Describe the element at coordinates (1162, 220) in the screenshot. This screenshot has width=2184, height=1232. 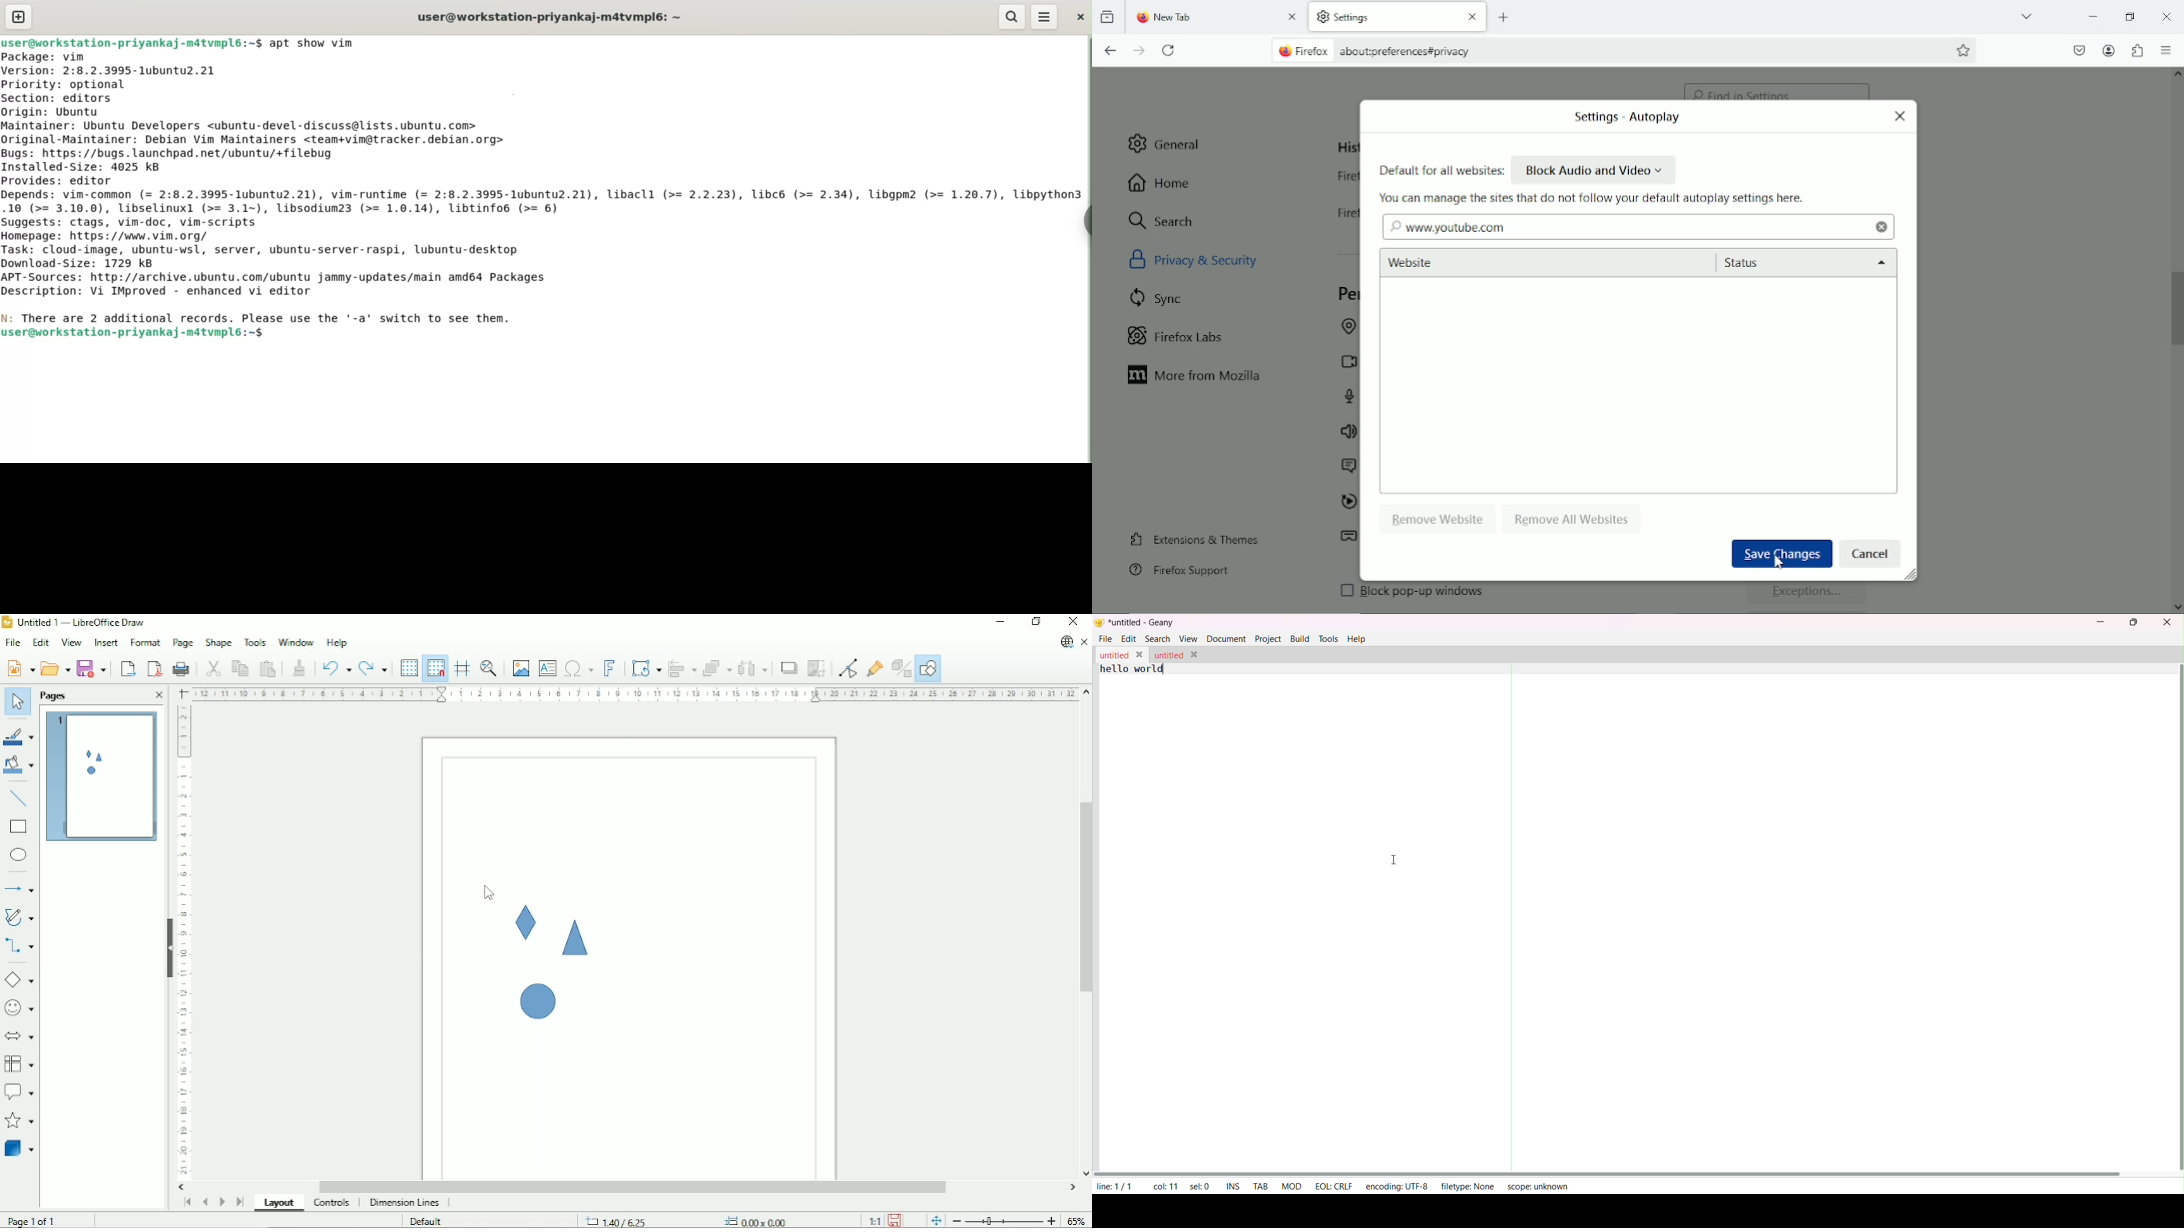
I see `search` at that location.